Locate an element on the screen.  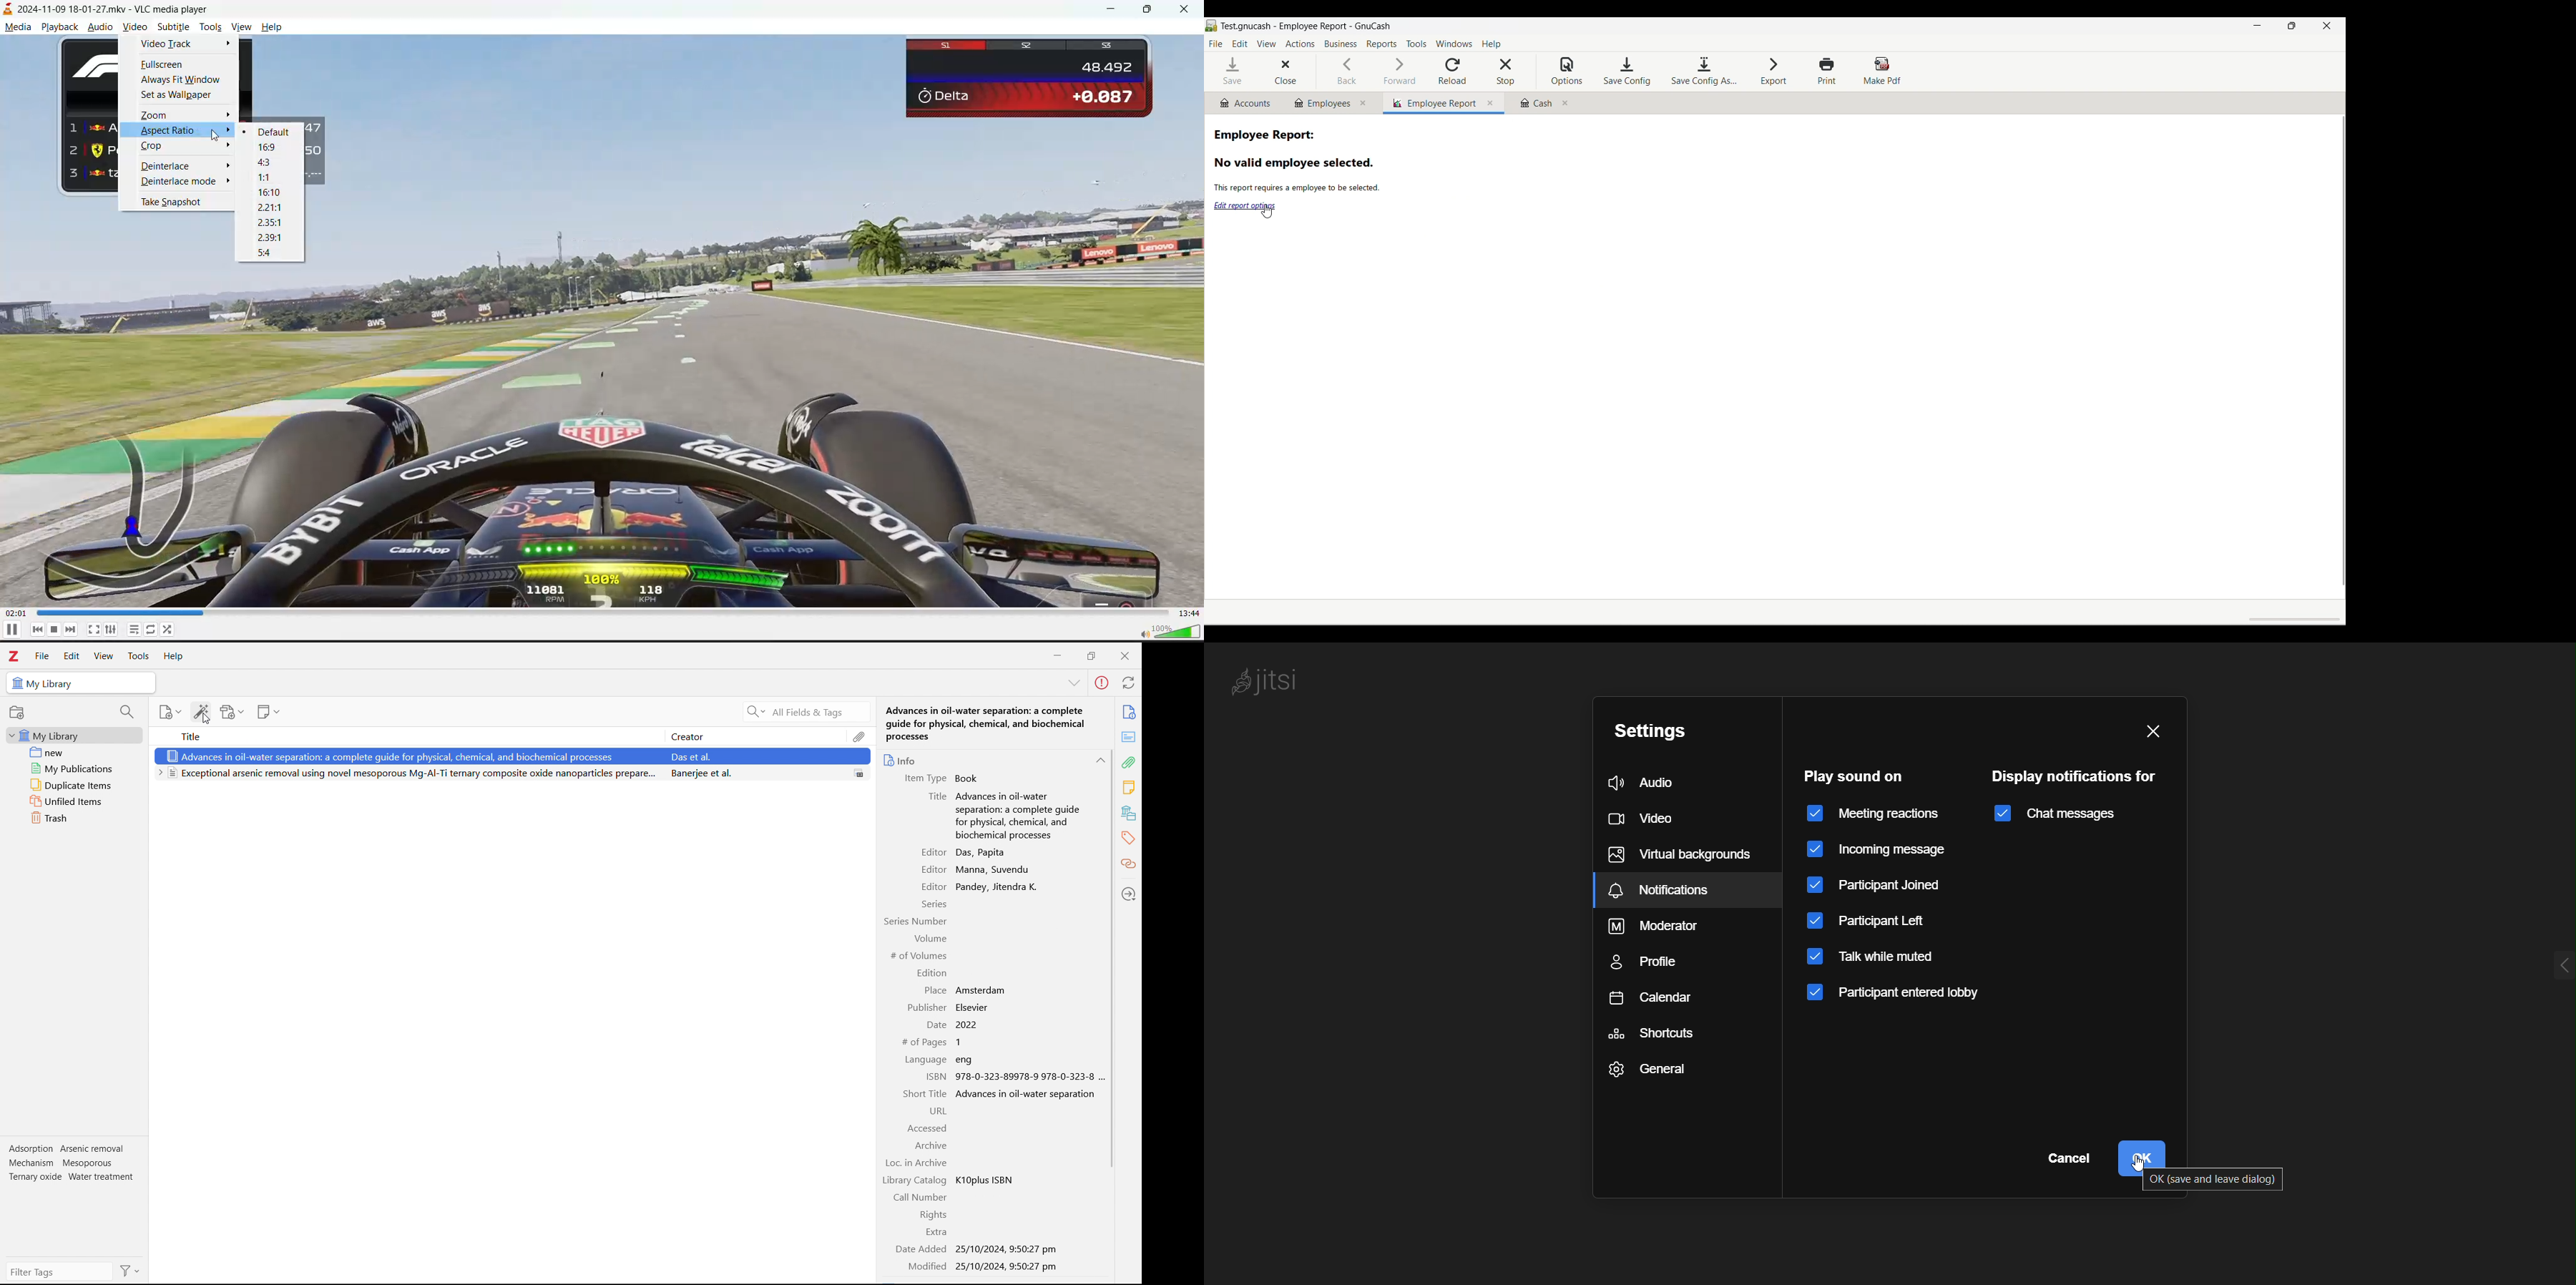
978-0-323-89978-9 978-0-323-8... is located at coordinates (1030, 1077).